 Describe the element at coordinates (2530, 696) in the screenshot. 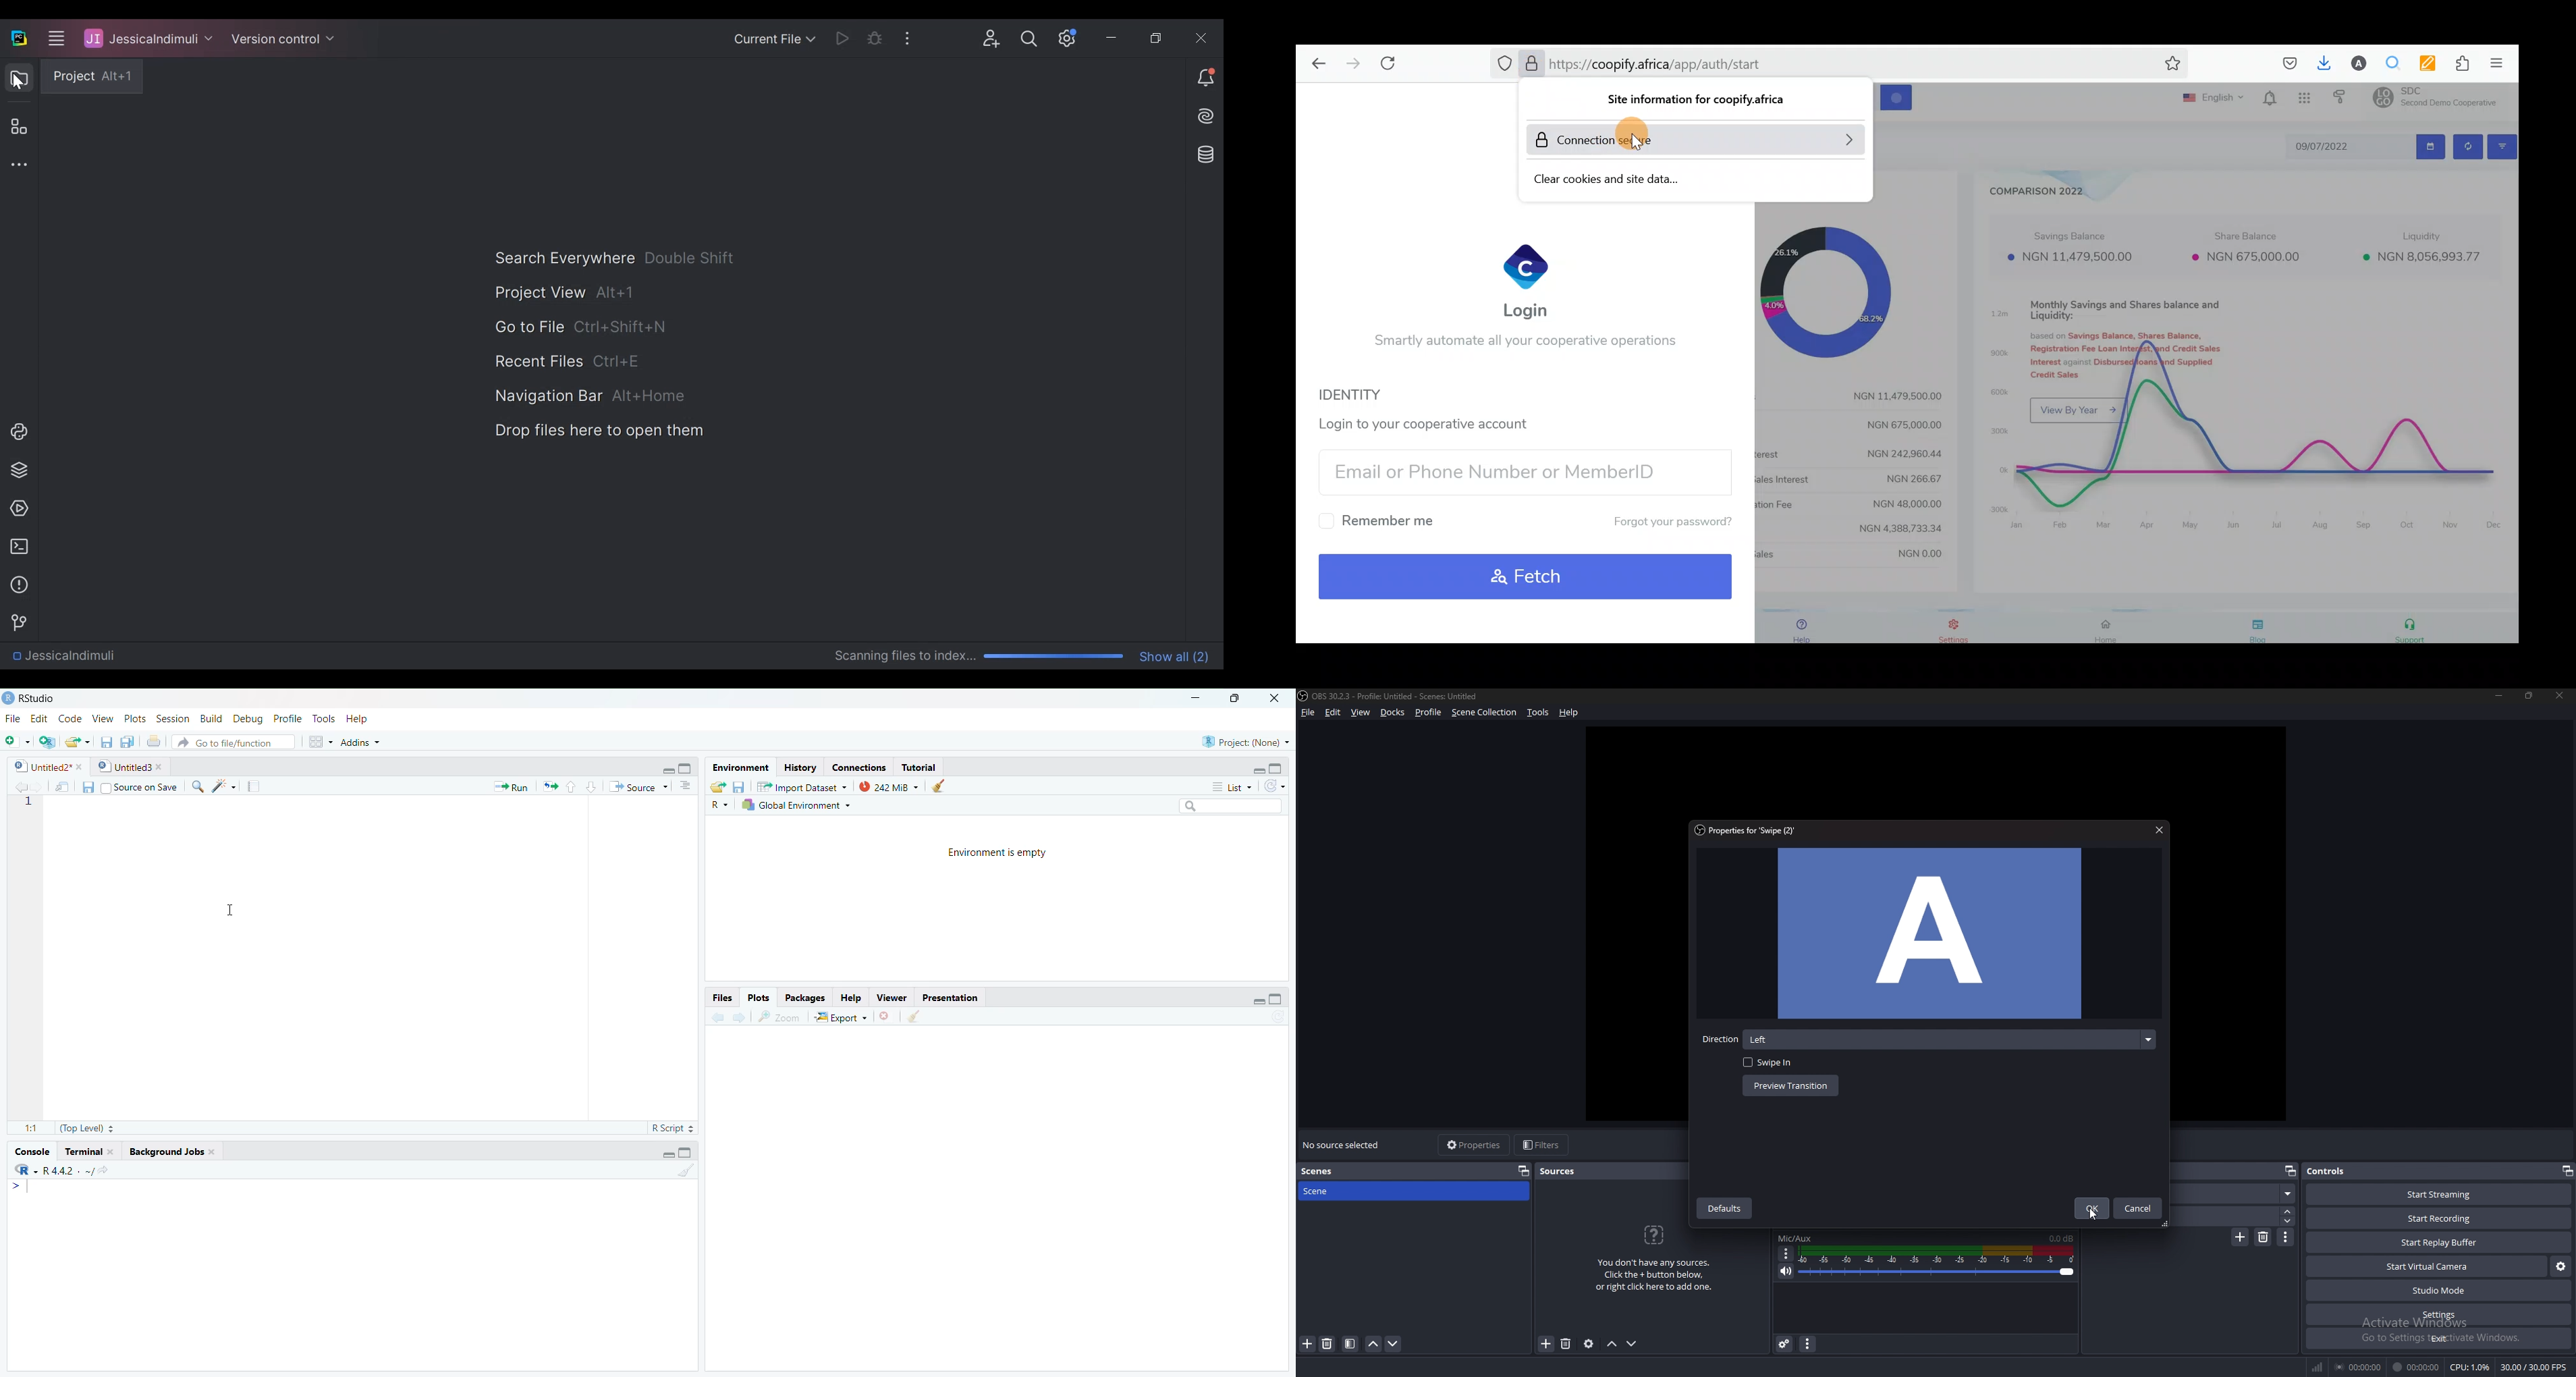

I see `resize` at that location.